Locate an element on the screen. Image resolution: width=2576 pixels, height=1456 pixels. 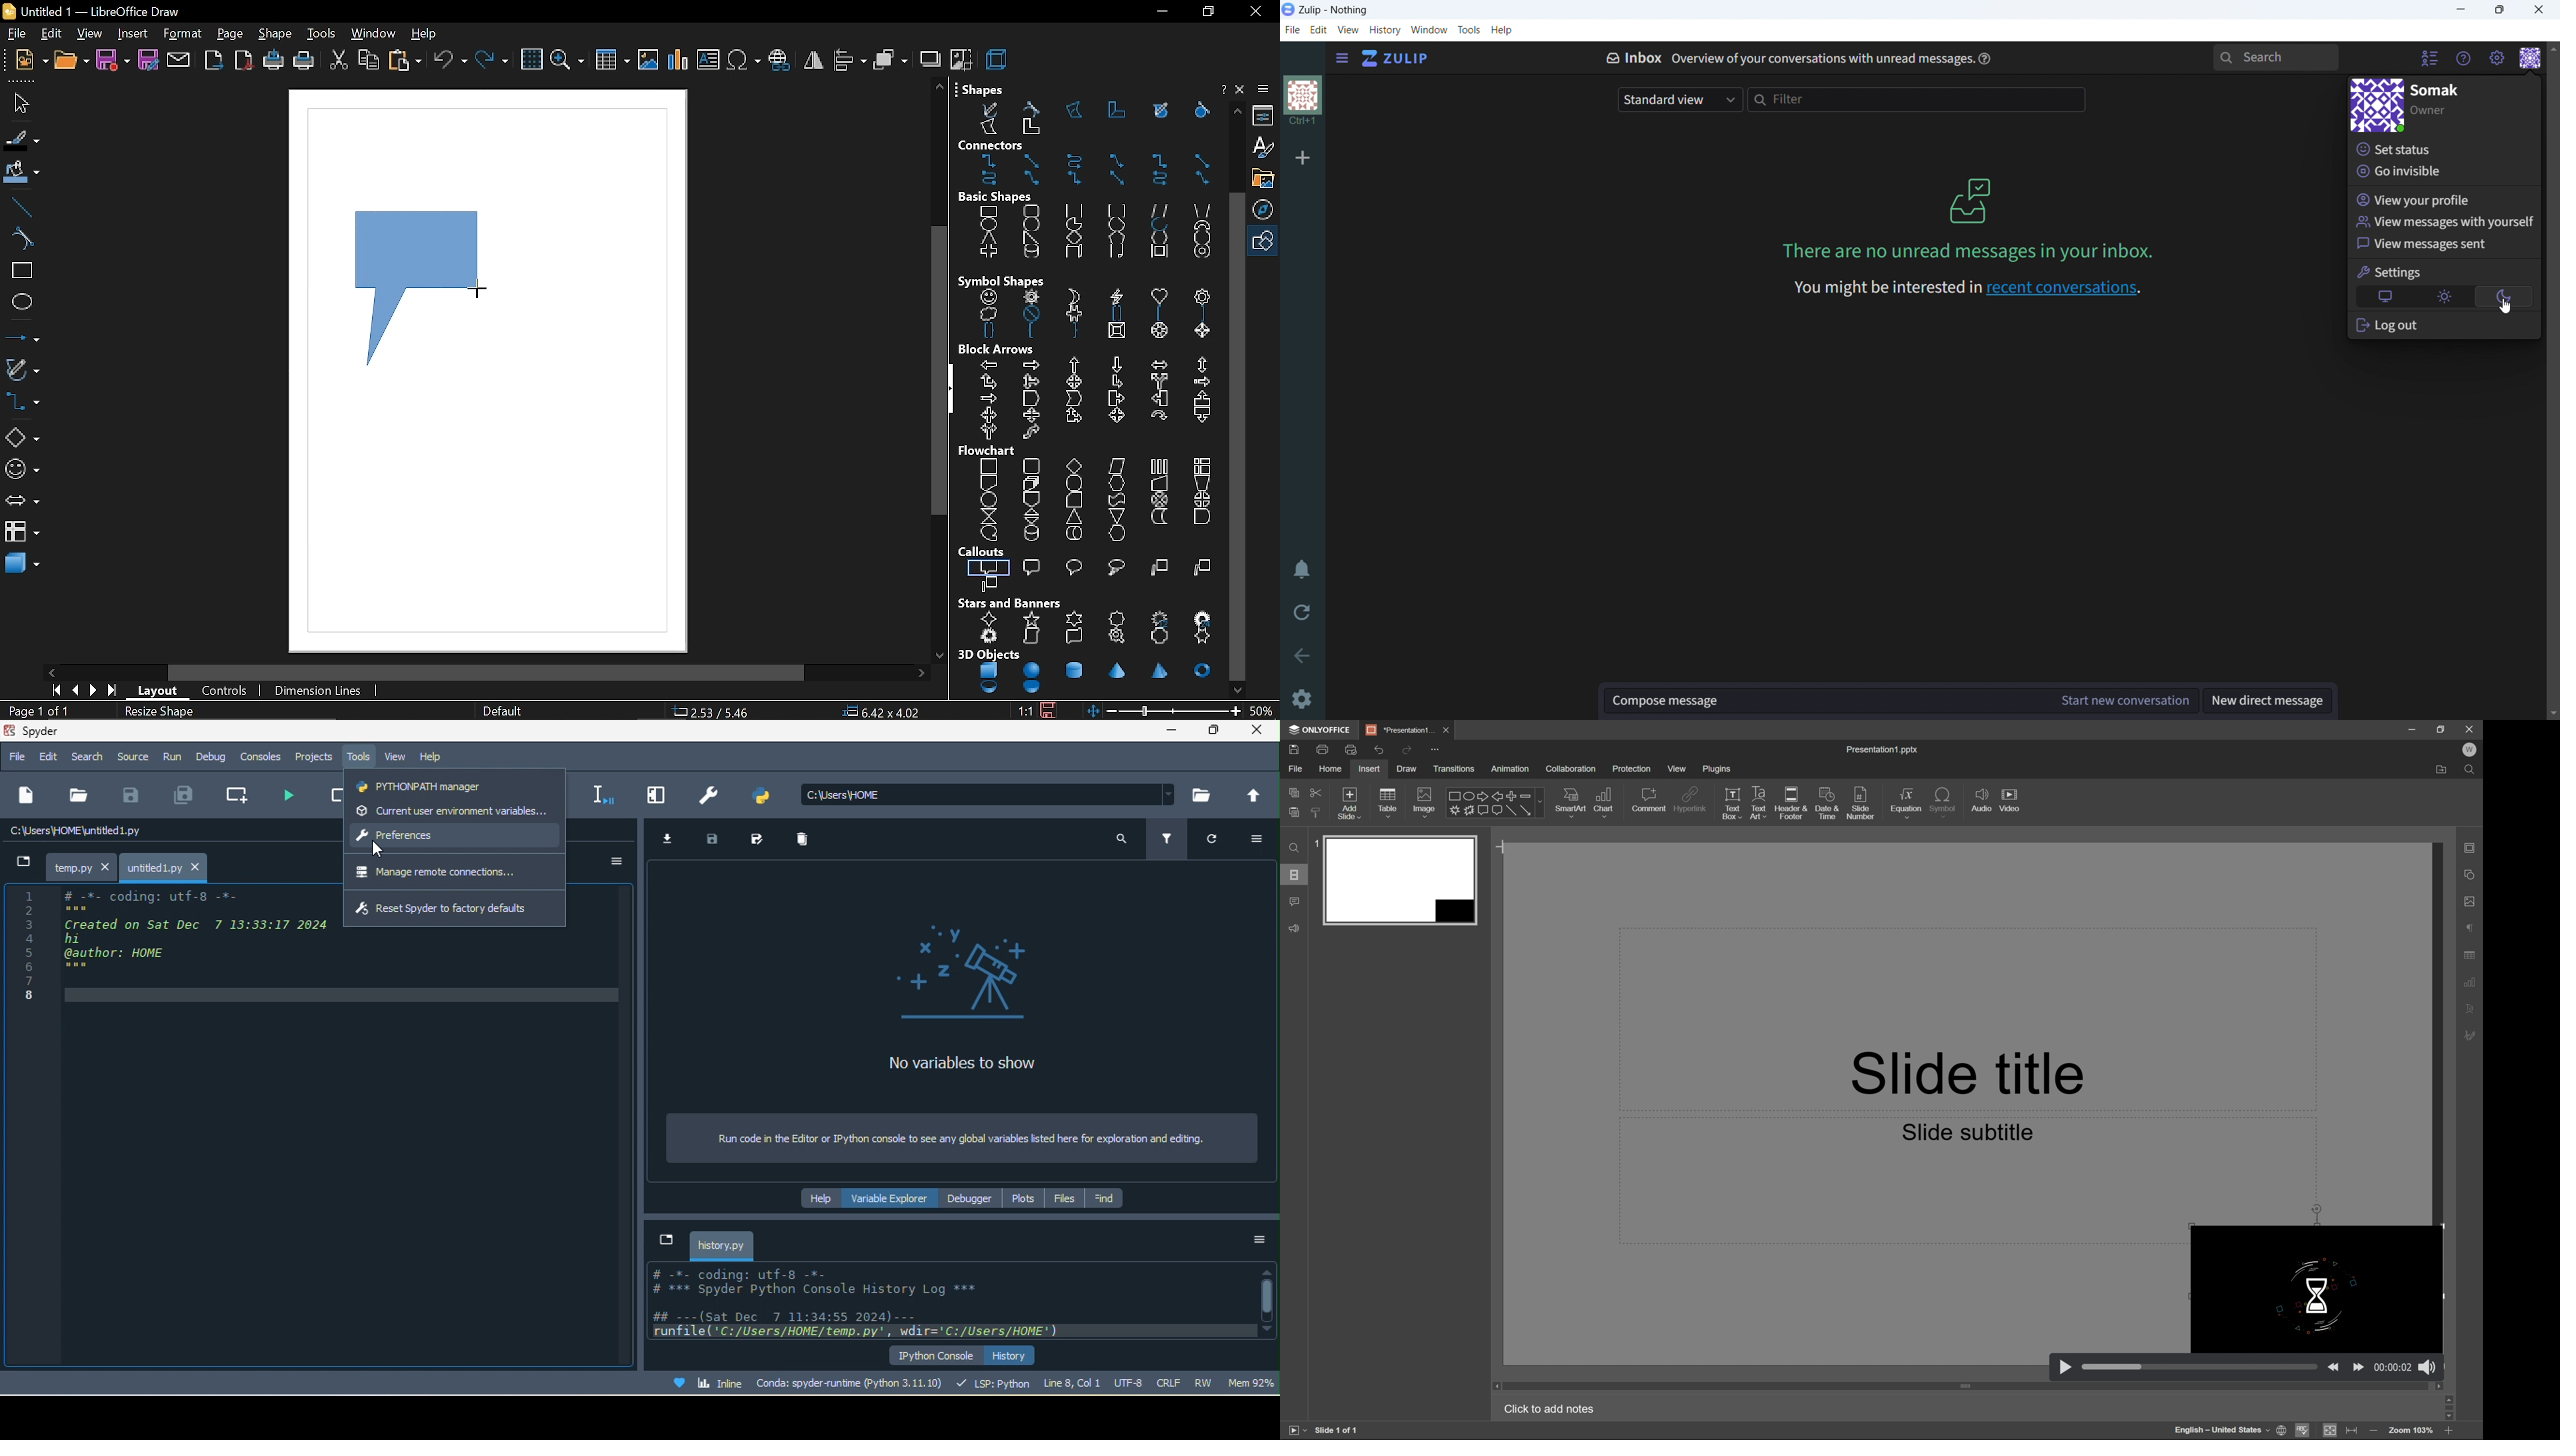
cursor is located at coordinates (1299, 699).